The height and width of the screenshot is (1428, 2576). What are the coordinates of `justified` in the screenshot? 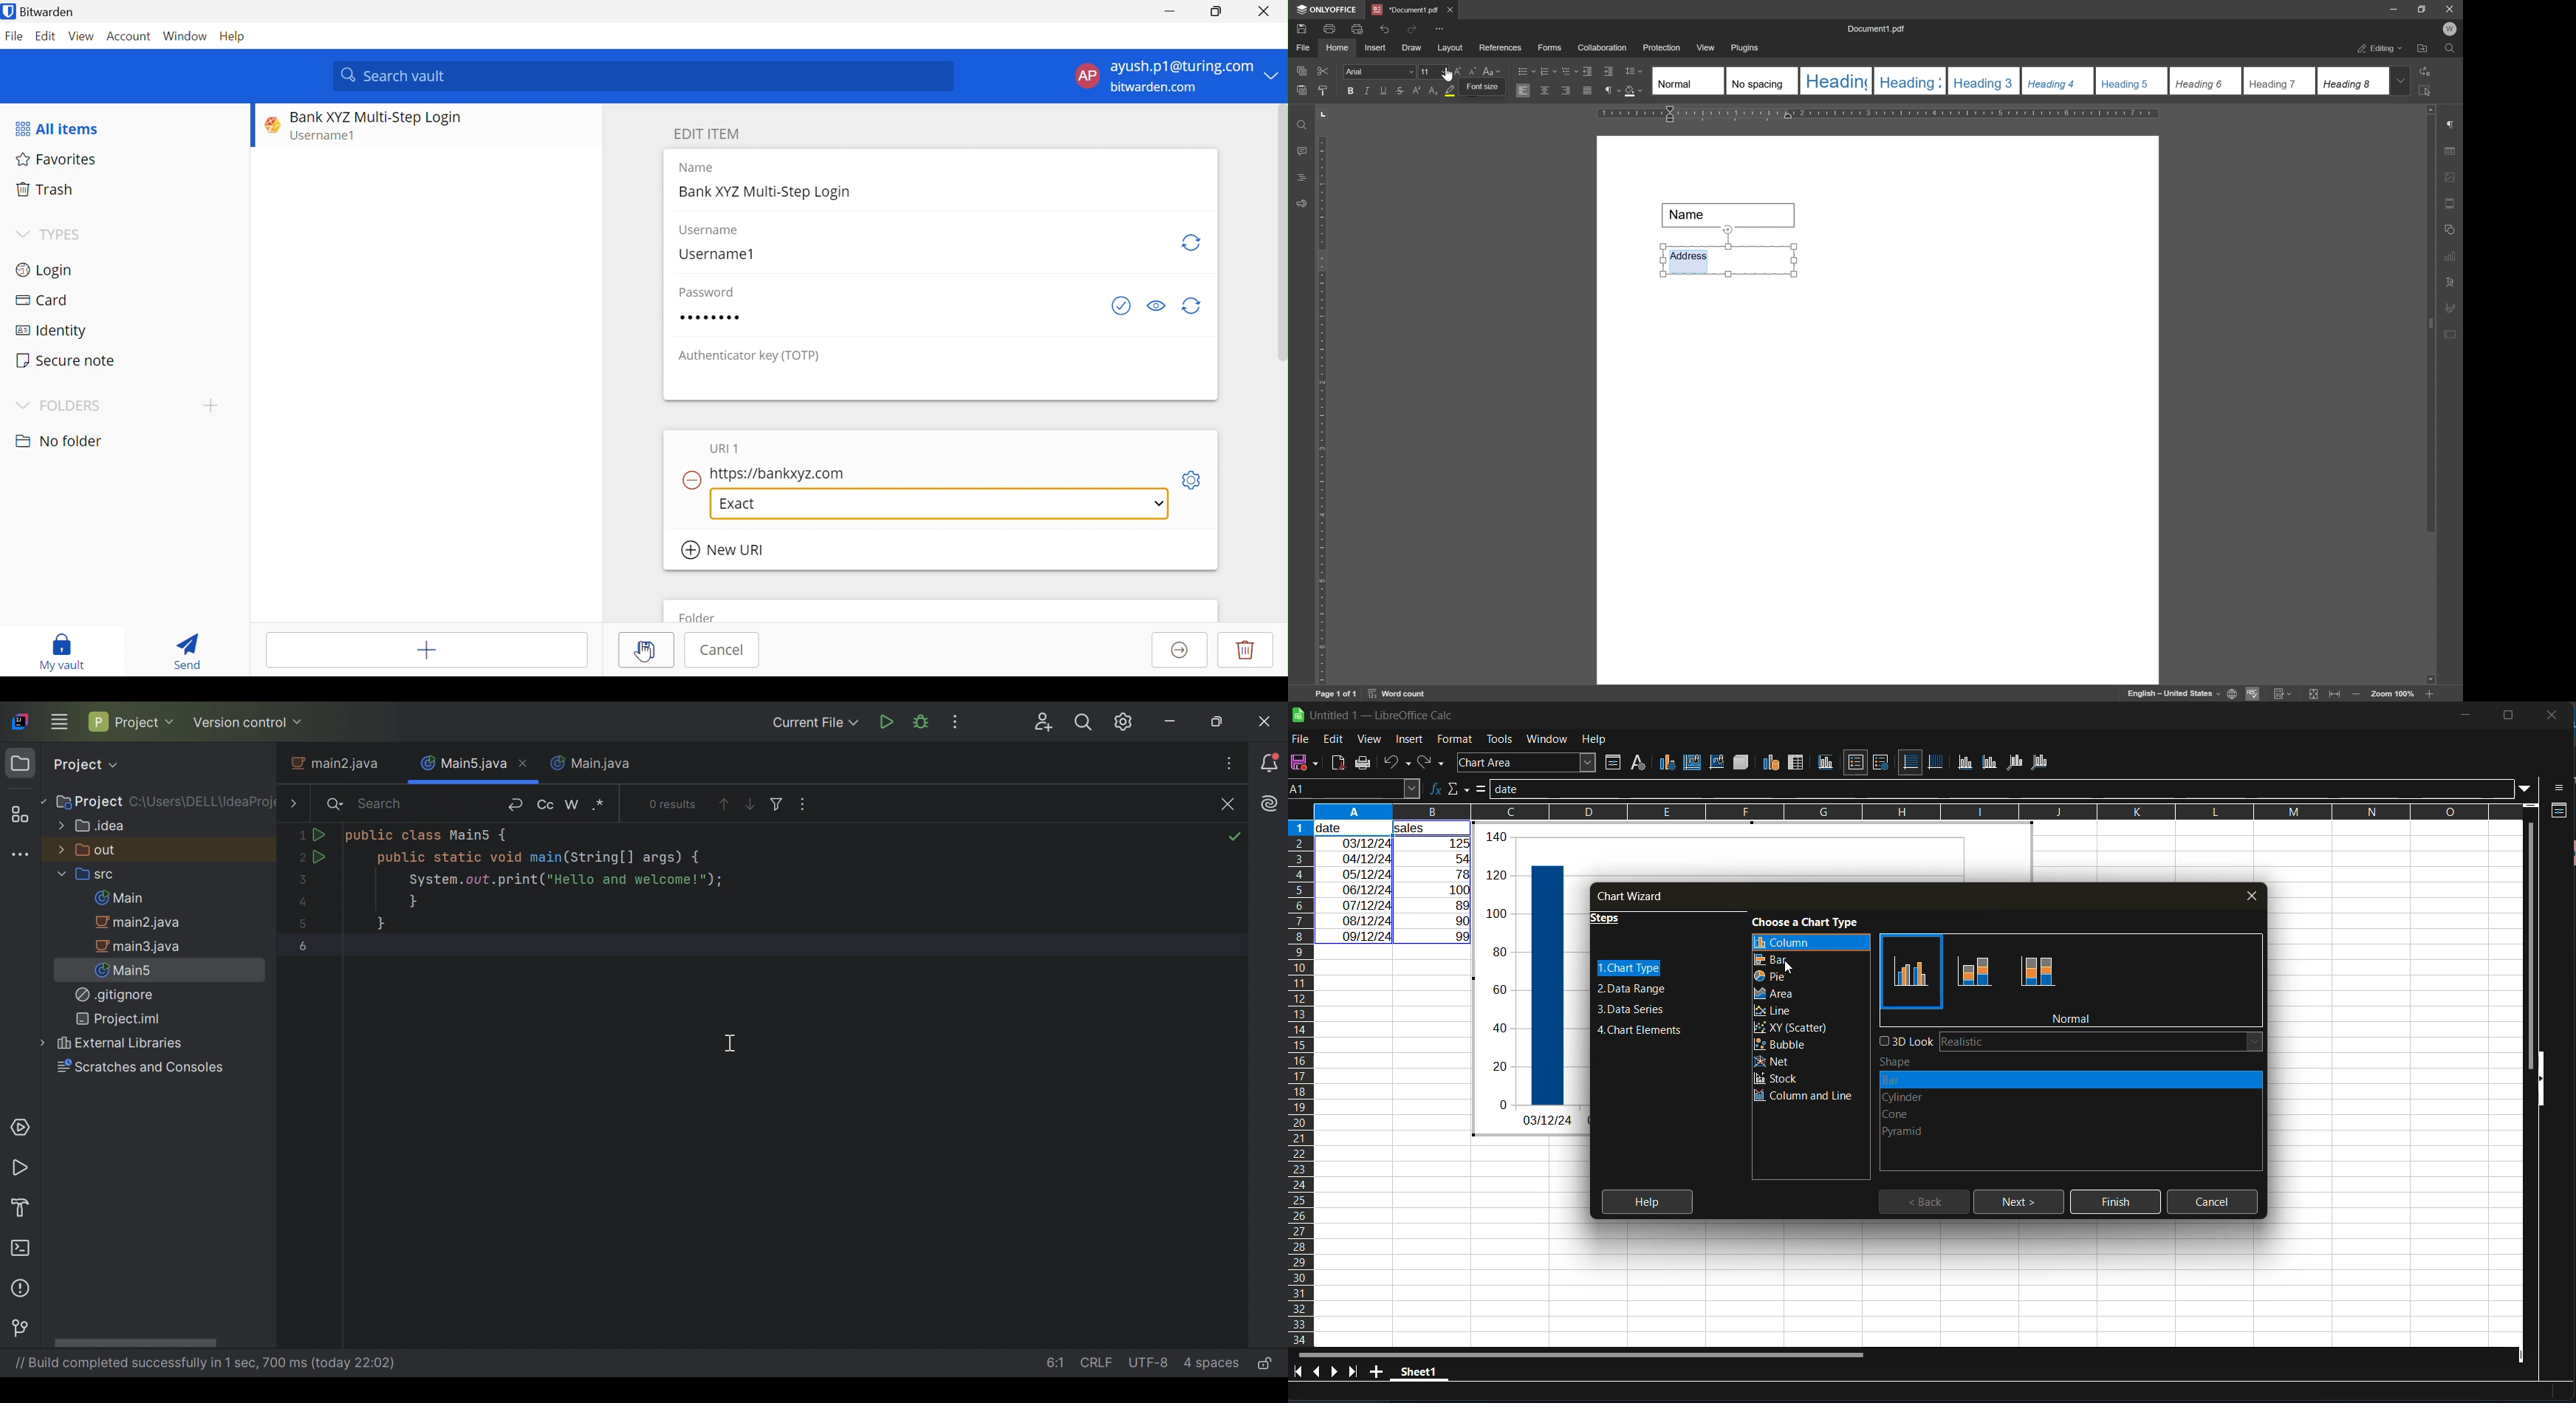 It's located at (1586, 91).